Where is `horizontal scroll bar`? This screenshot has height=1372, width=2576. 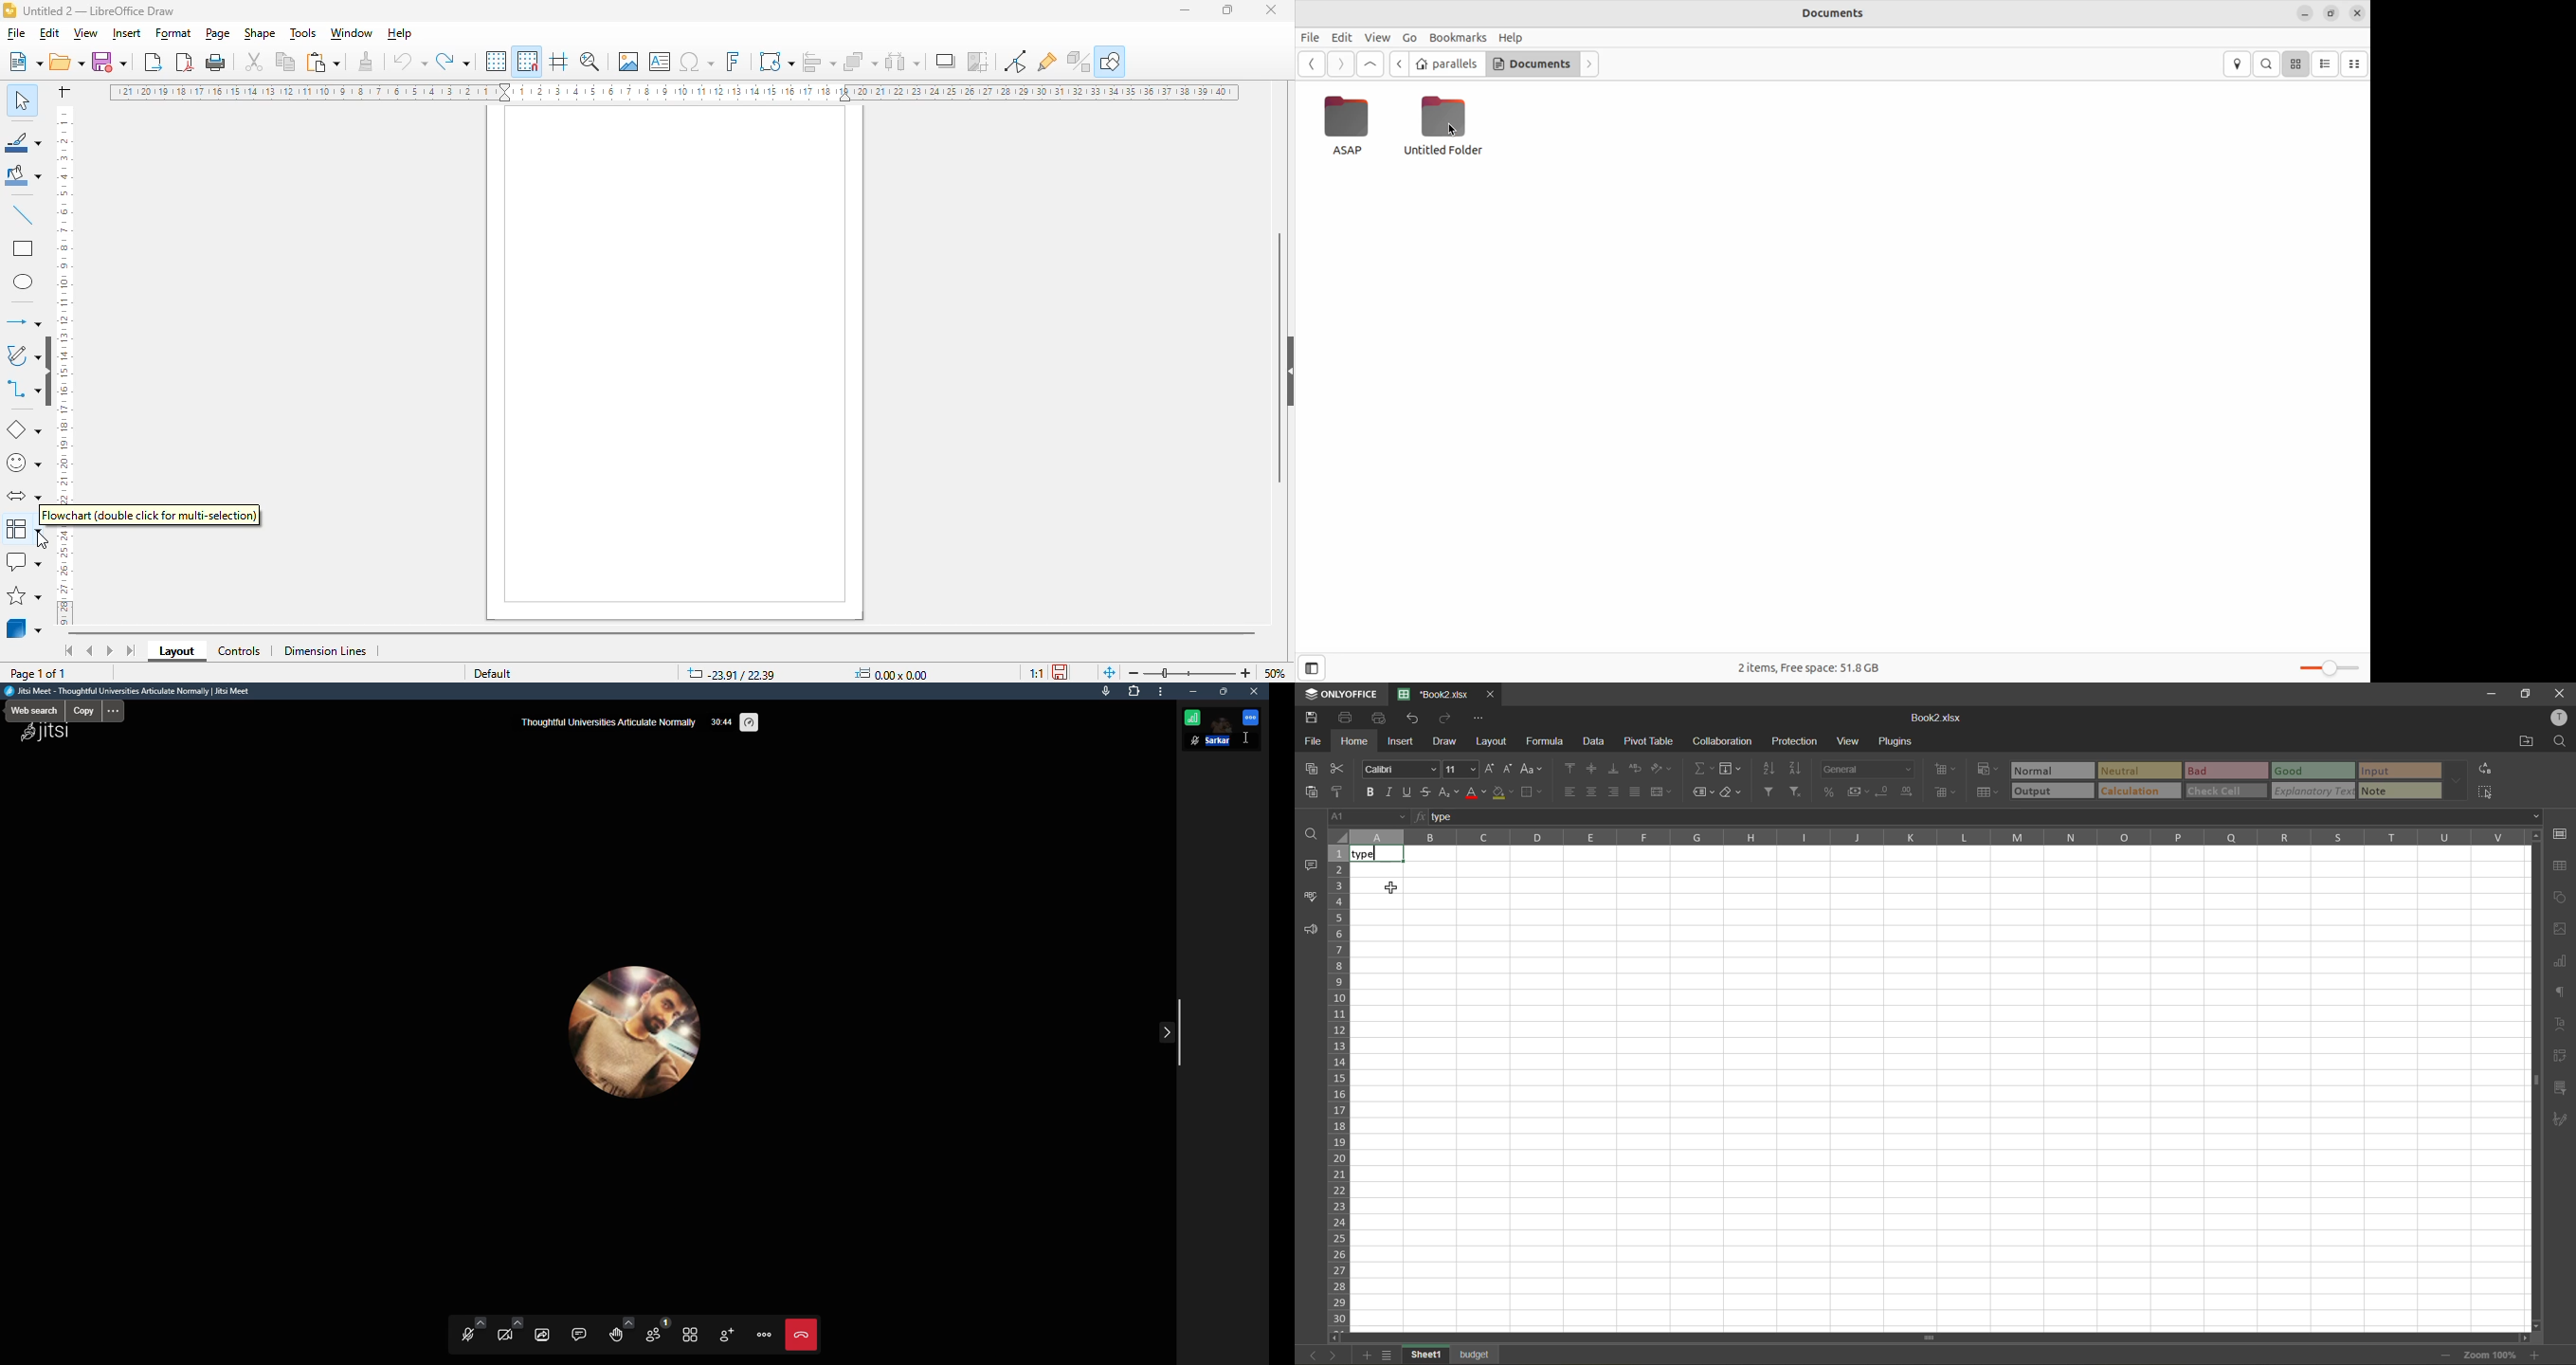
horizontal scroll bar is located at coordinates (665, 634).